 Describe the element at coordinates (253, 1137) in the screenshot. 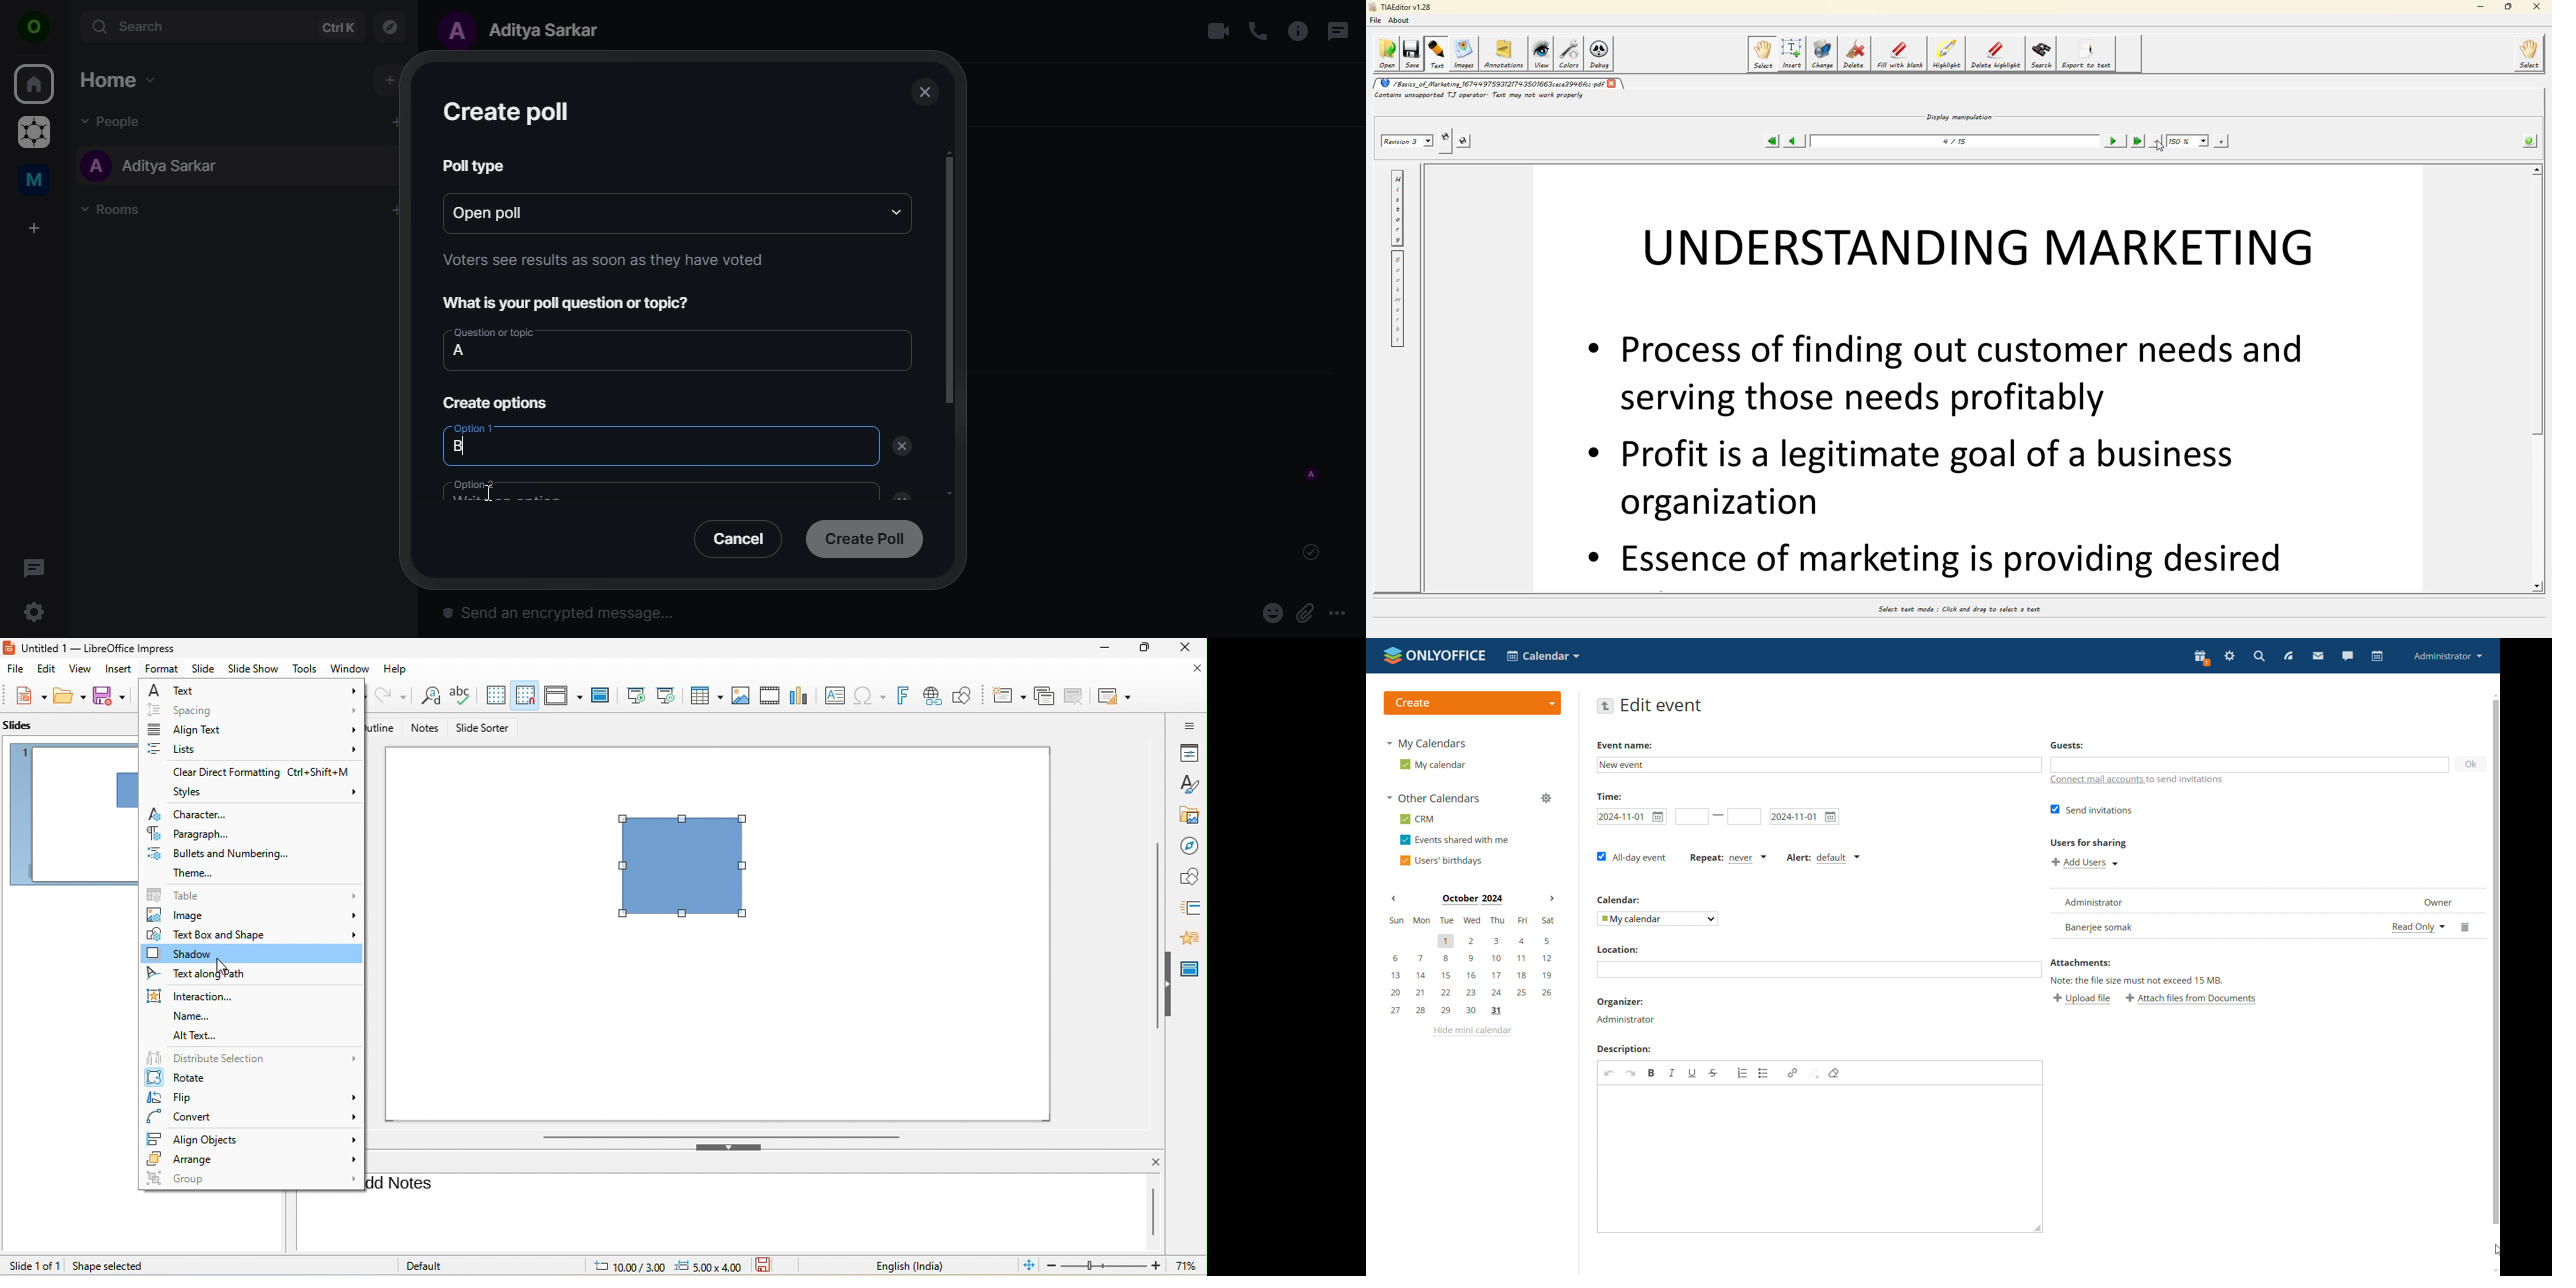

I see `align objects` at that location.